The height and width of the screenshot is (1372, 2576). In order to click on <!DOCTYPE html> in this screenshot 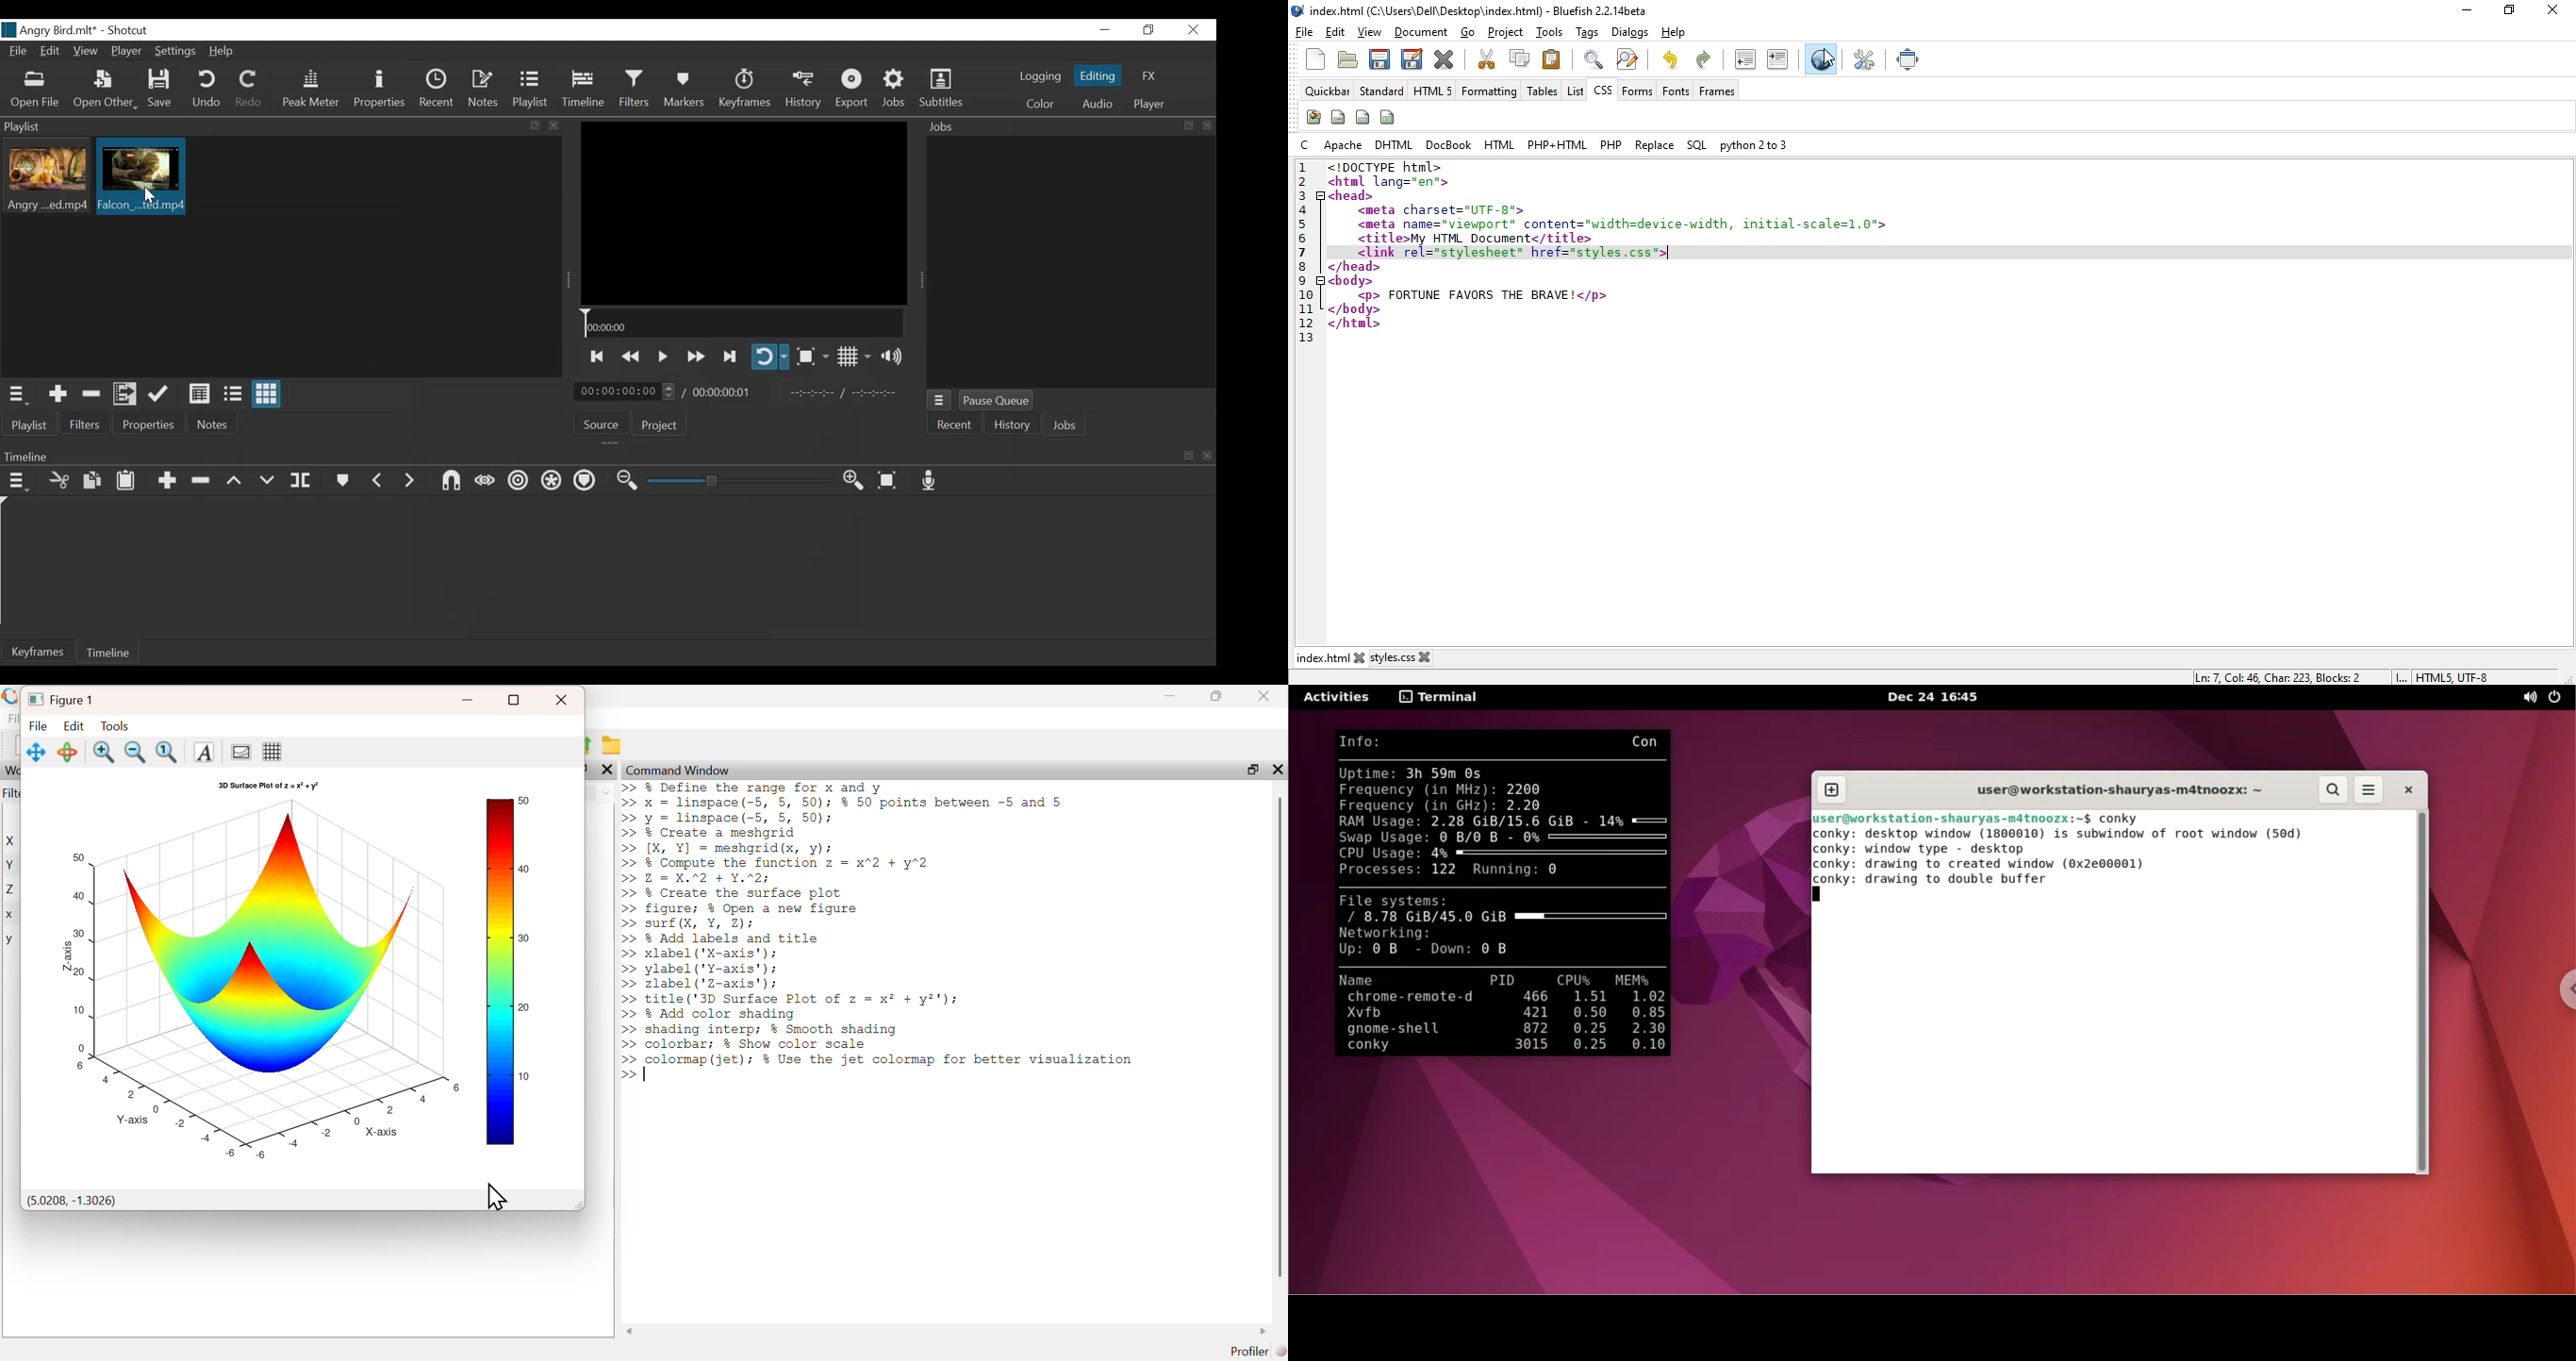, I will do `click(1384, 167)`.